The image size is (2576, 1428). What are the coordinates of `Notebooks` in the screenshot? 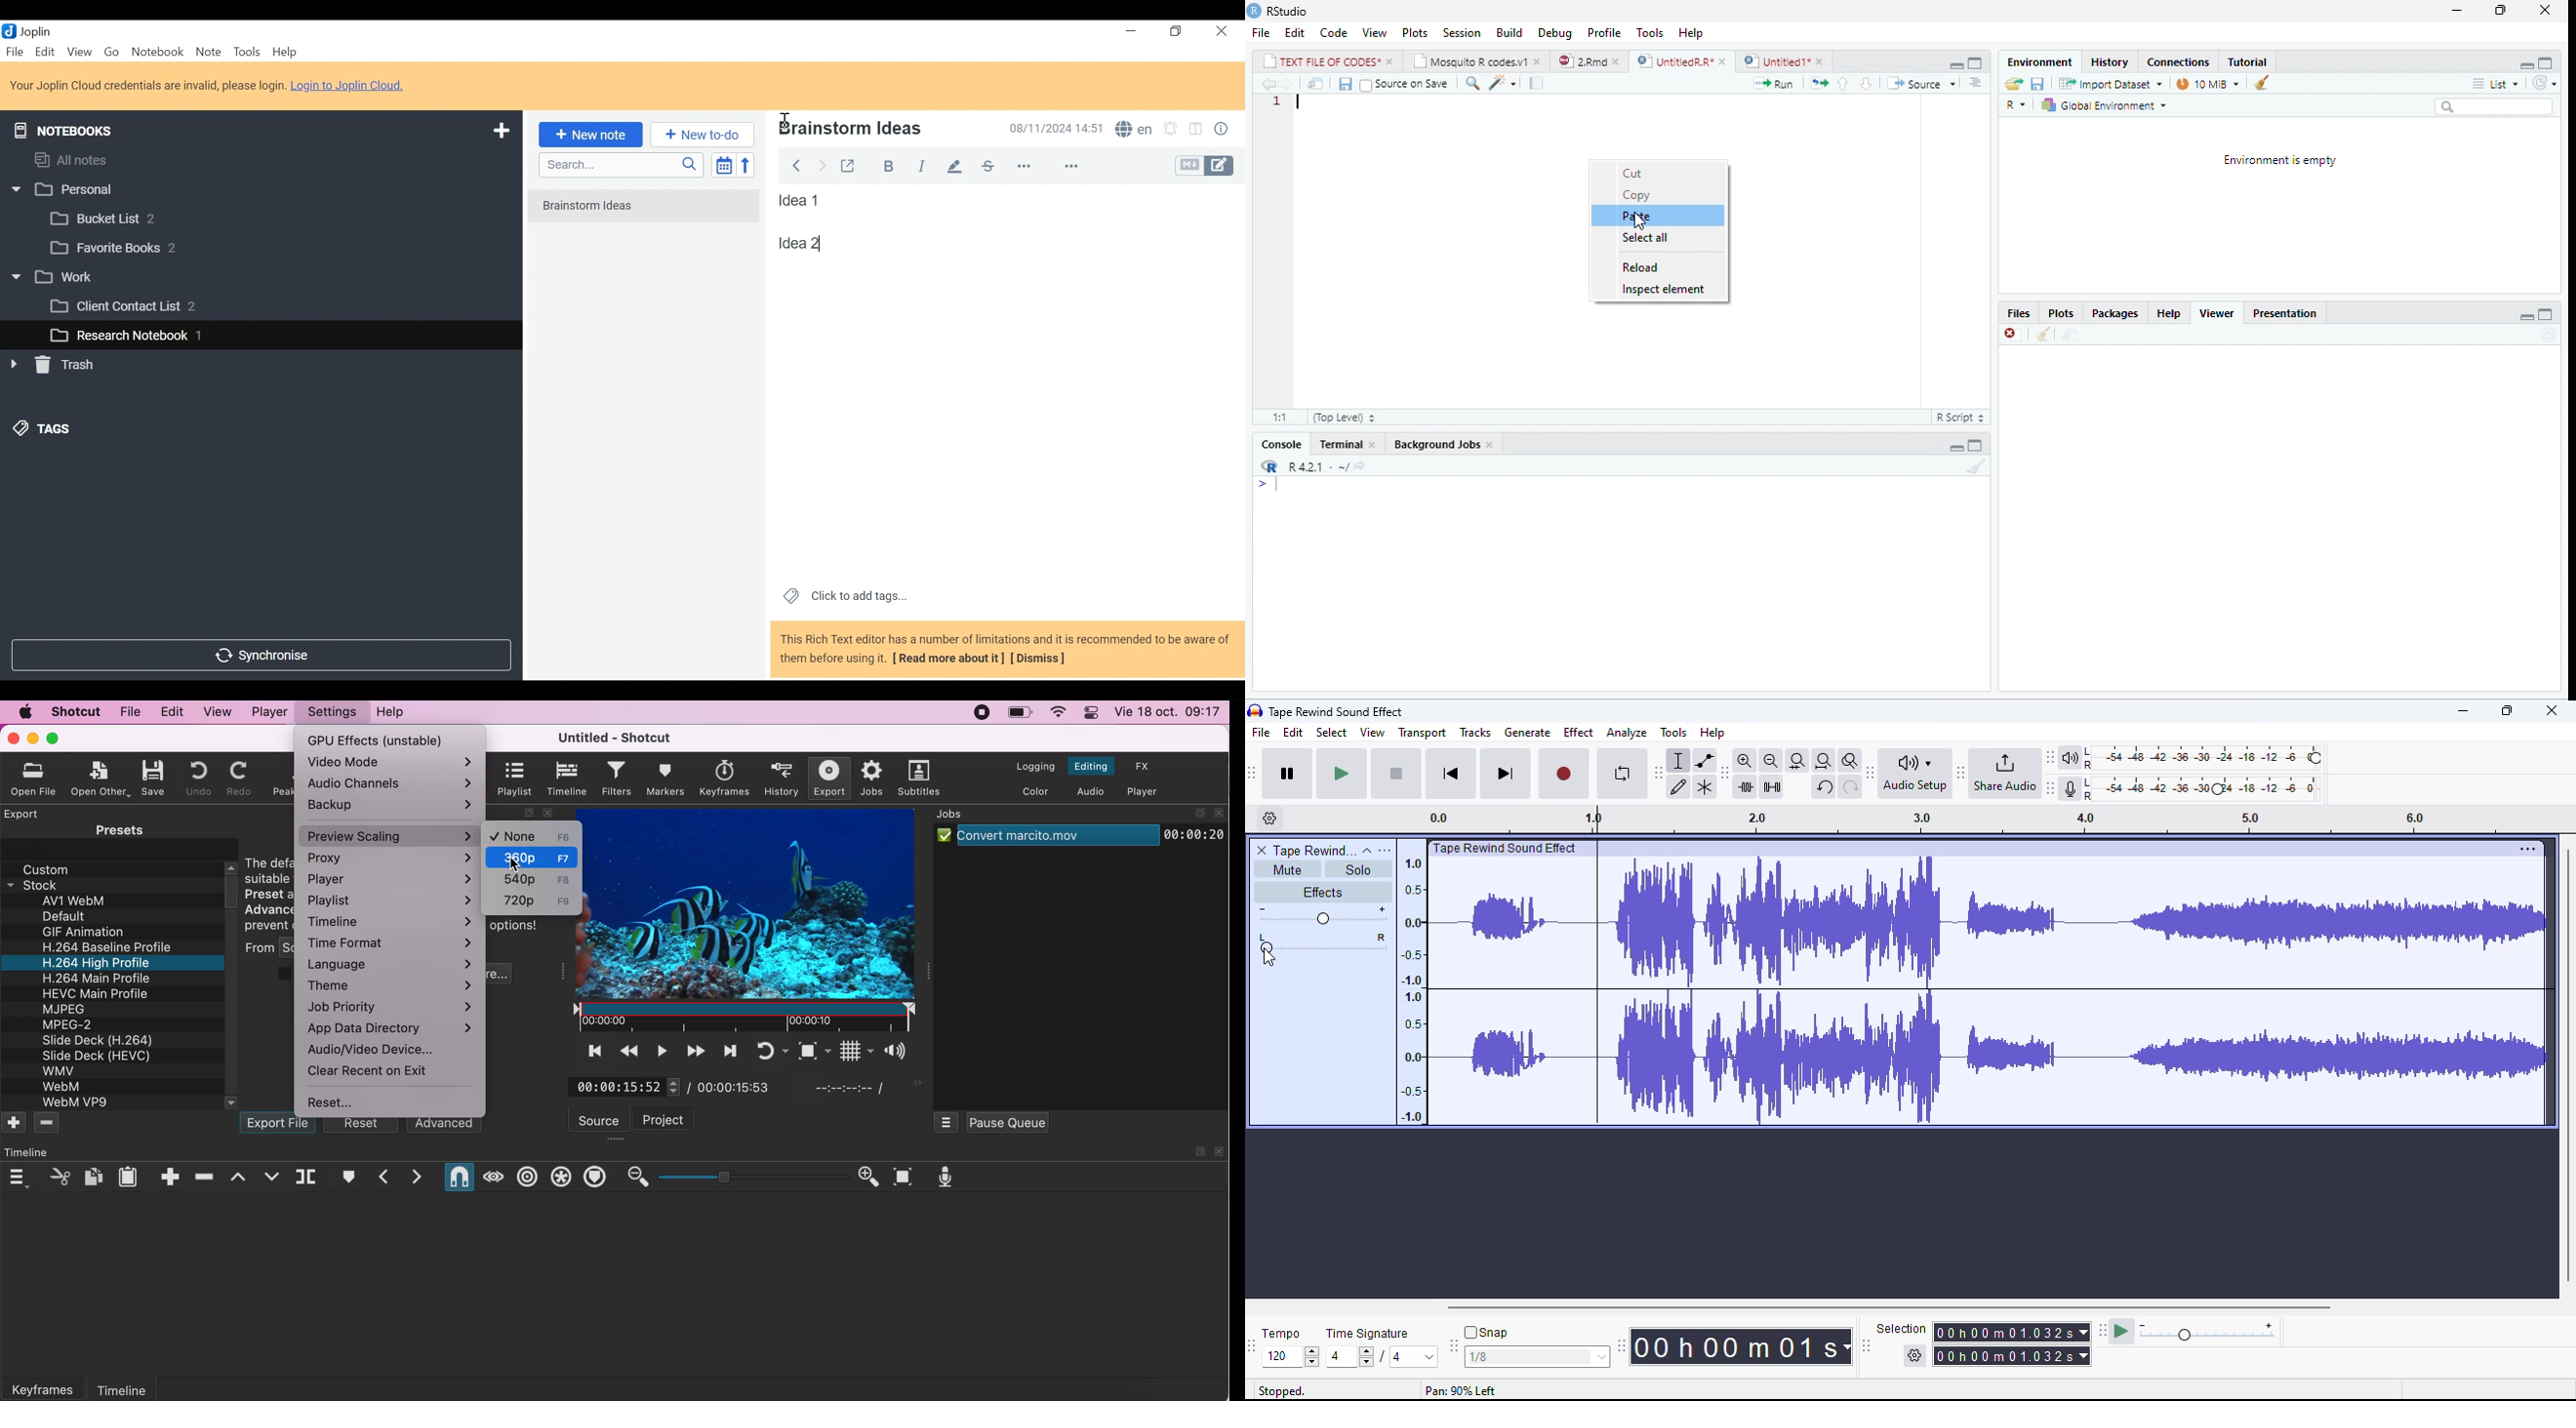 It's located at (73, 128).